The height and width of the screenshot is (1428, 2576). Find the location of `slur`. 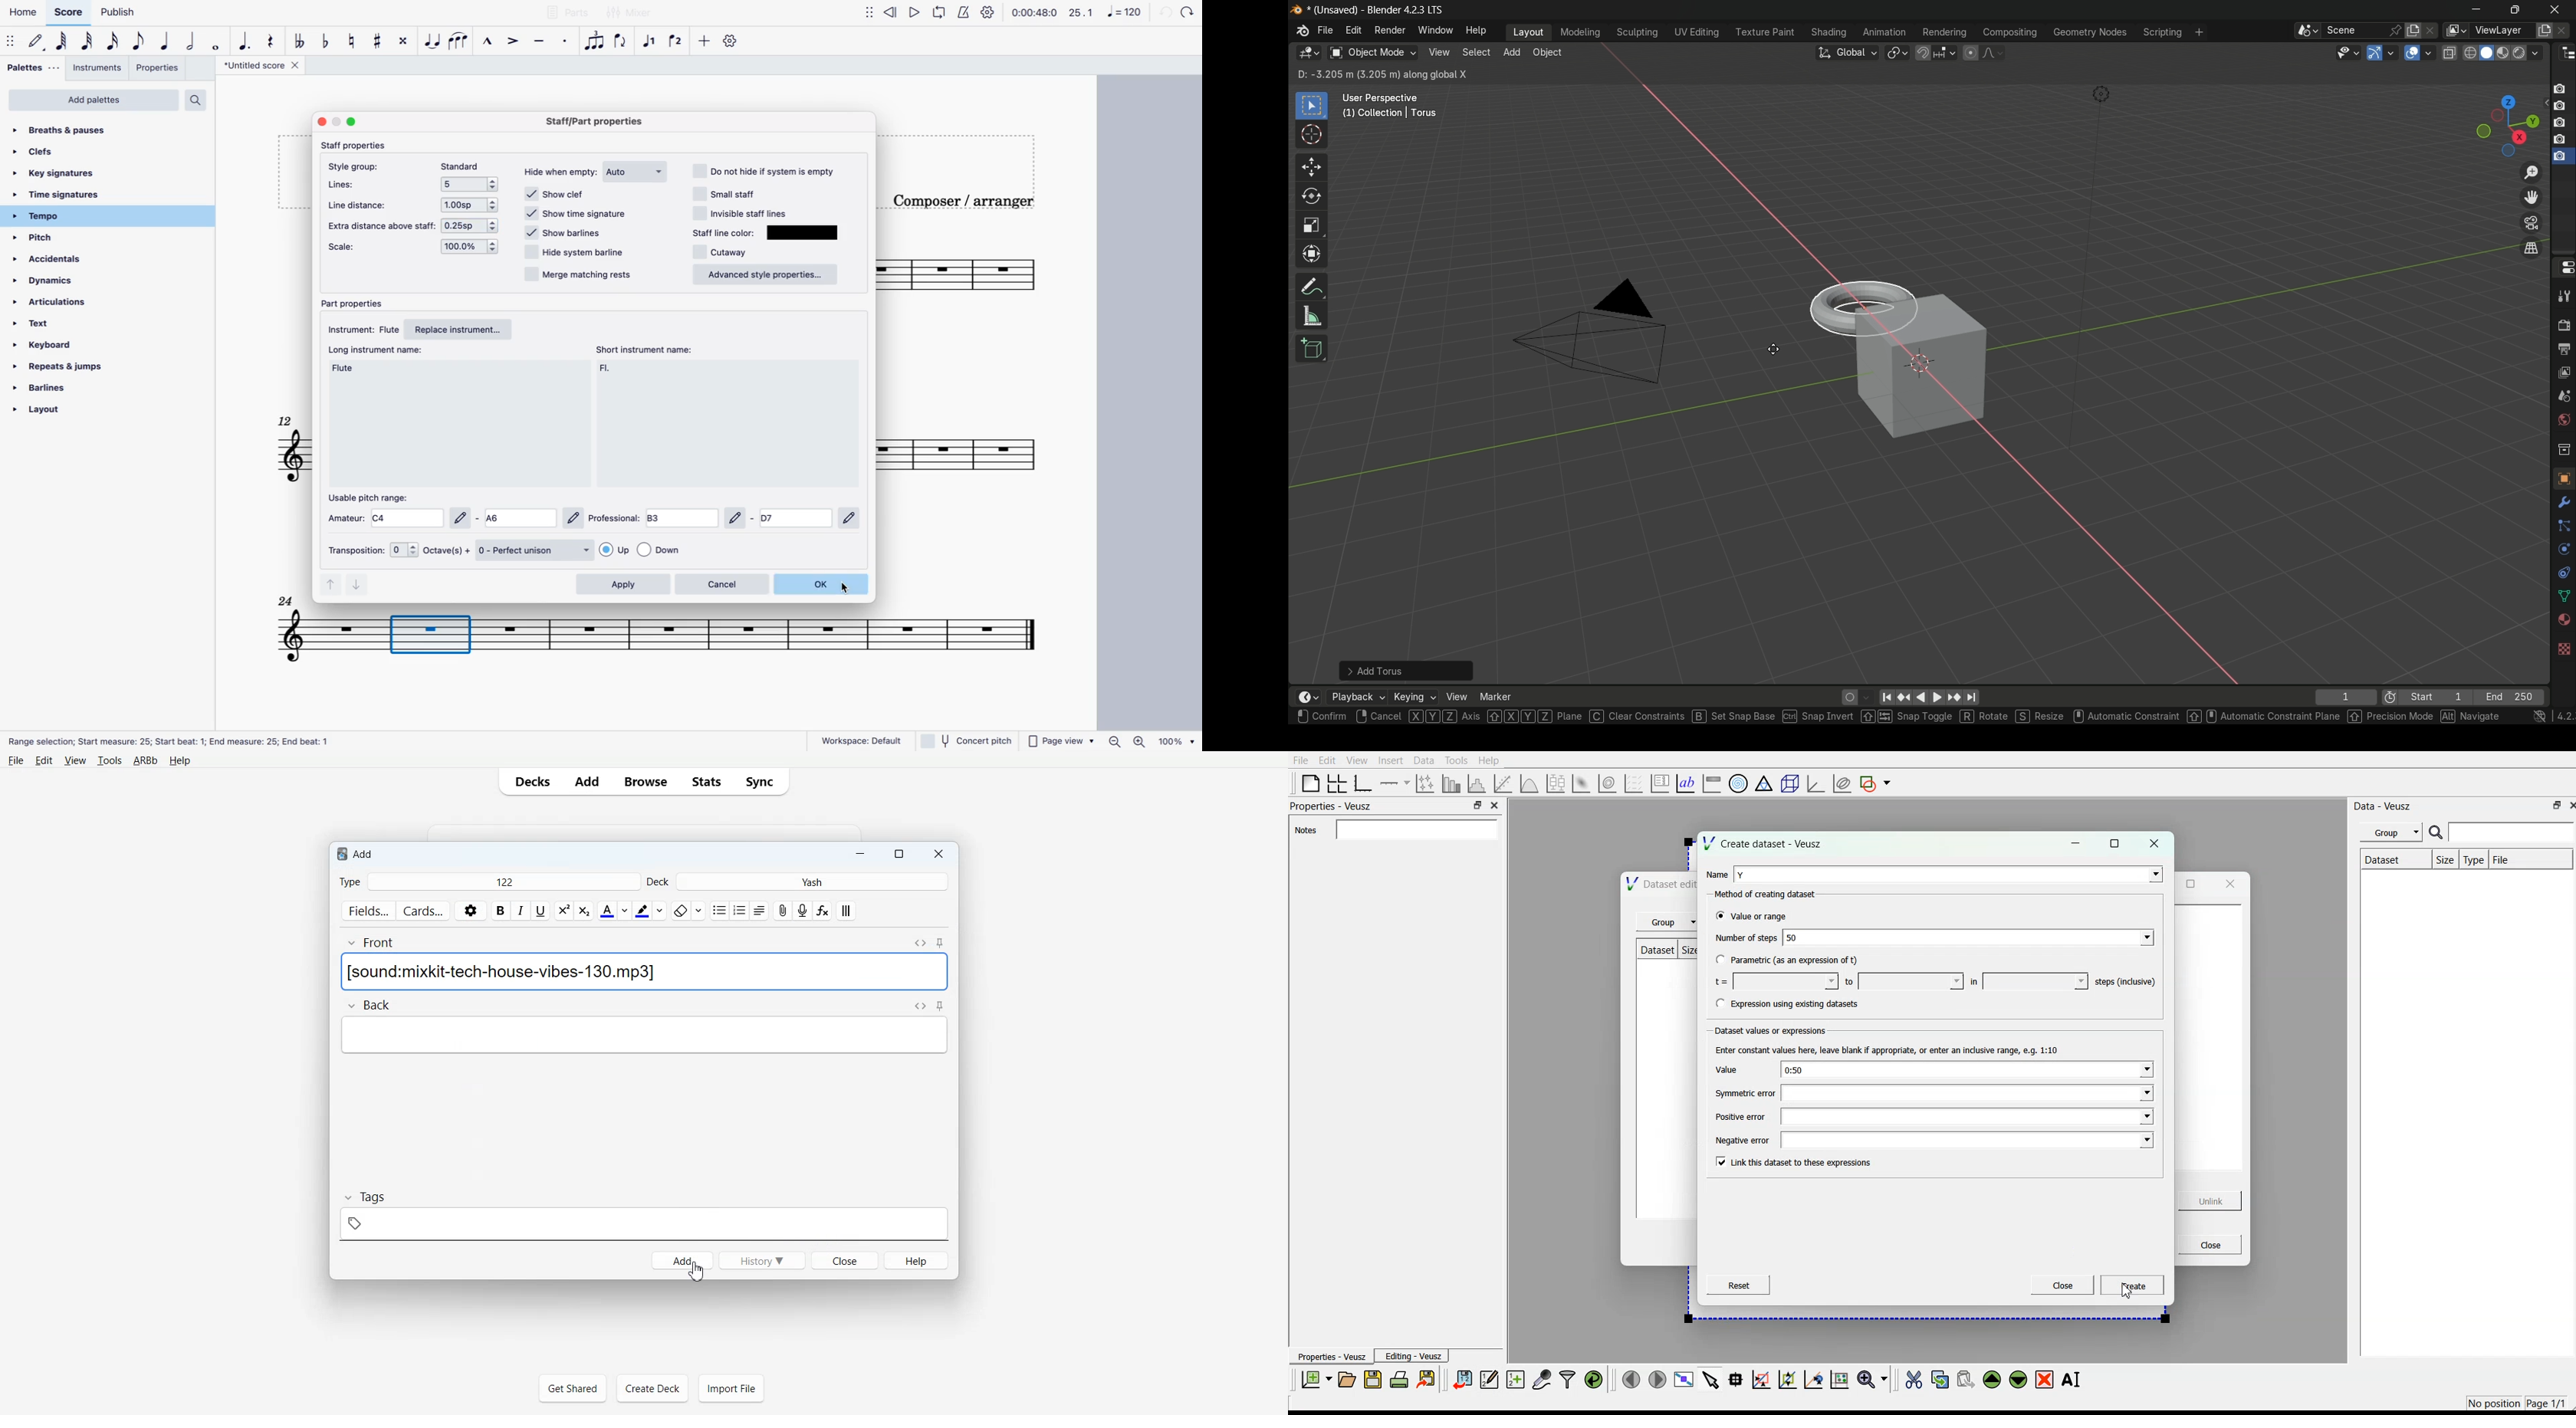

slur is located at coordinates (459, 41).